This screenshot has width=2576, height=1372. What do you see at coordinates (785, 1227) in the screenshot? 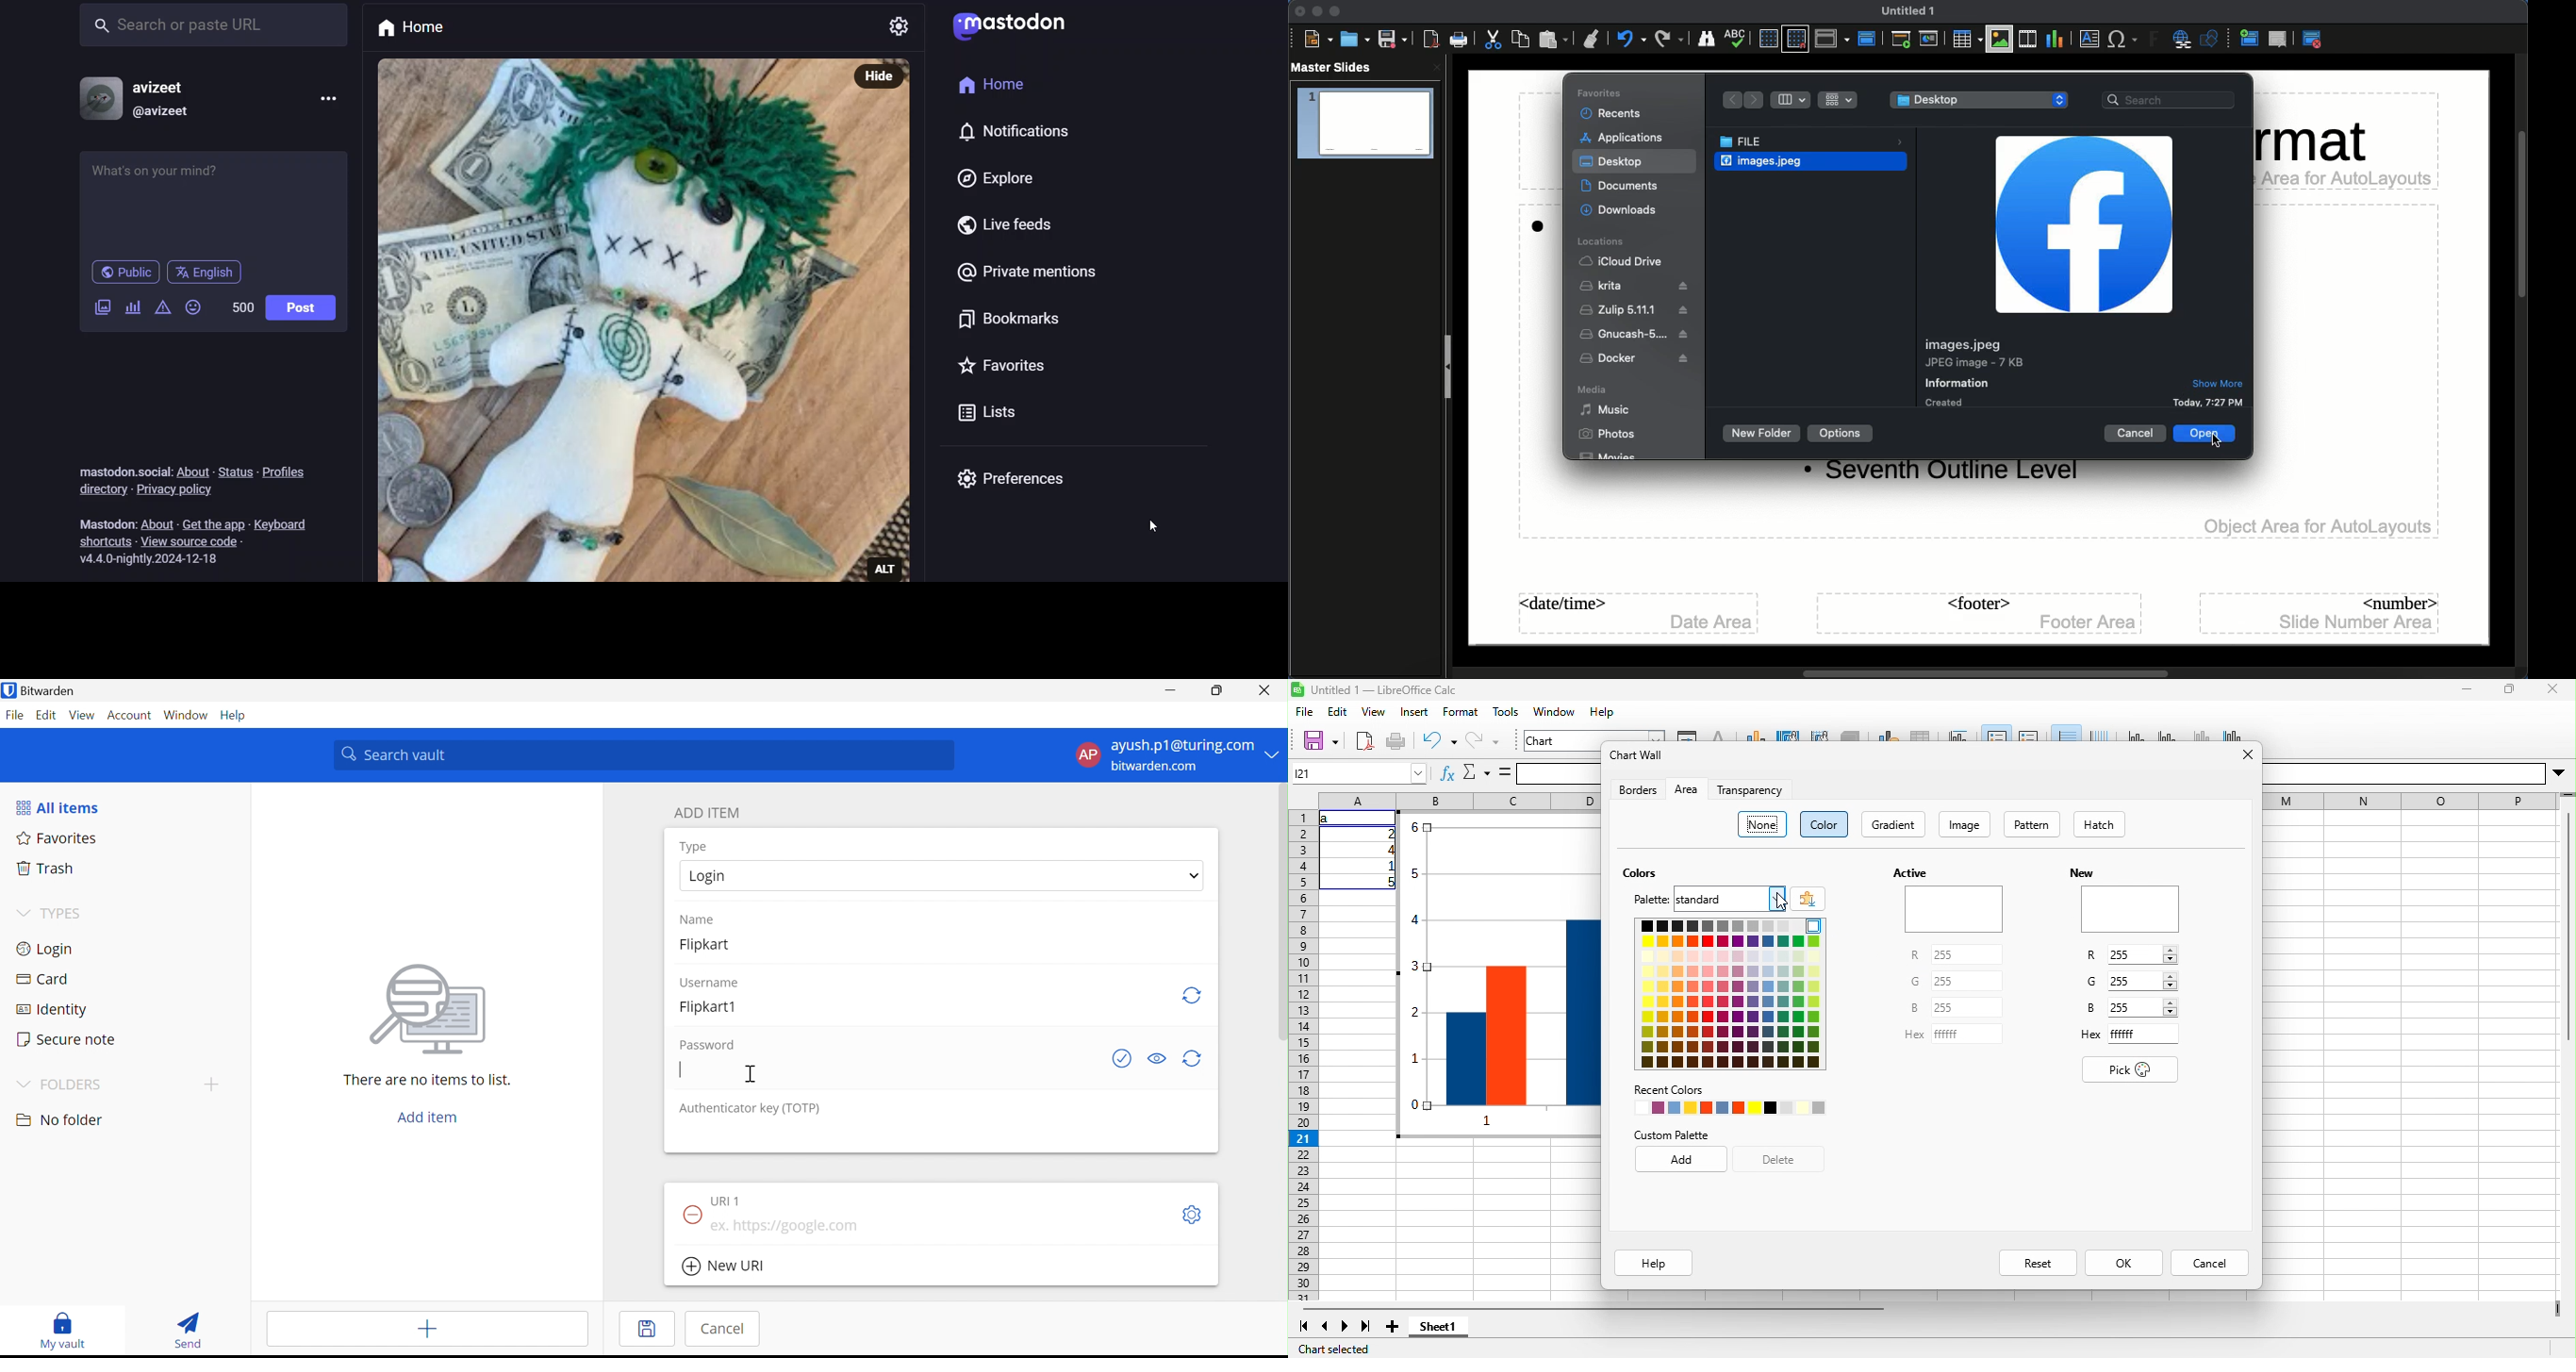
I see `eg. https://google.com` at bounding box center [785, 1227].